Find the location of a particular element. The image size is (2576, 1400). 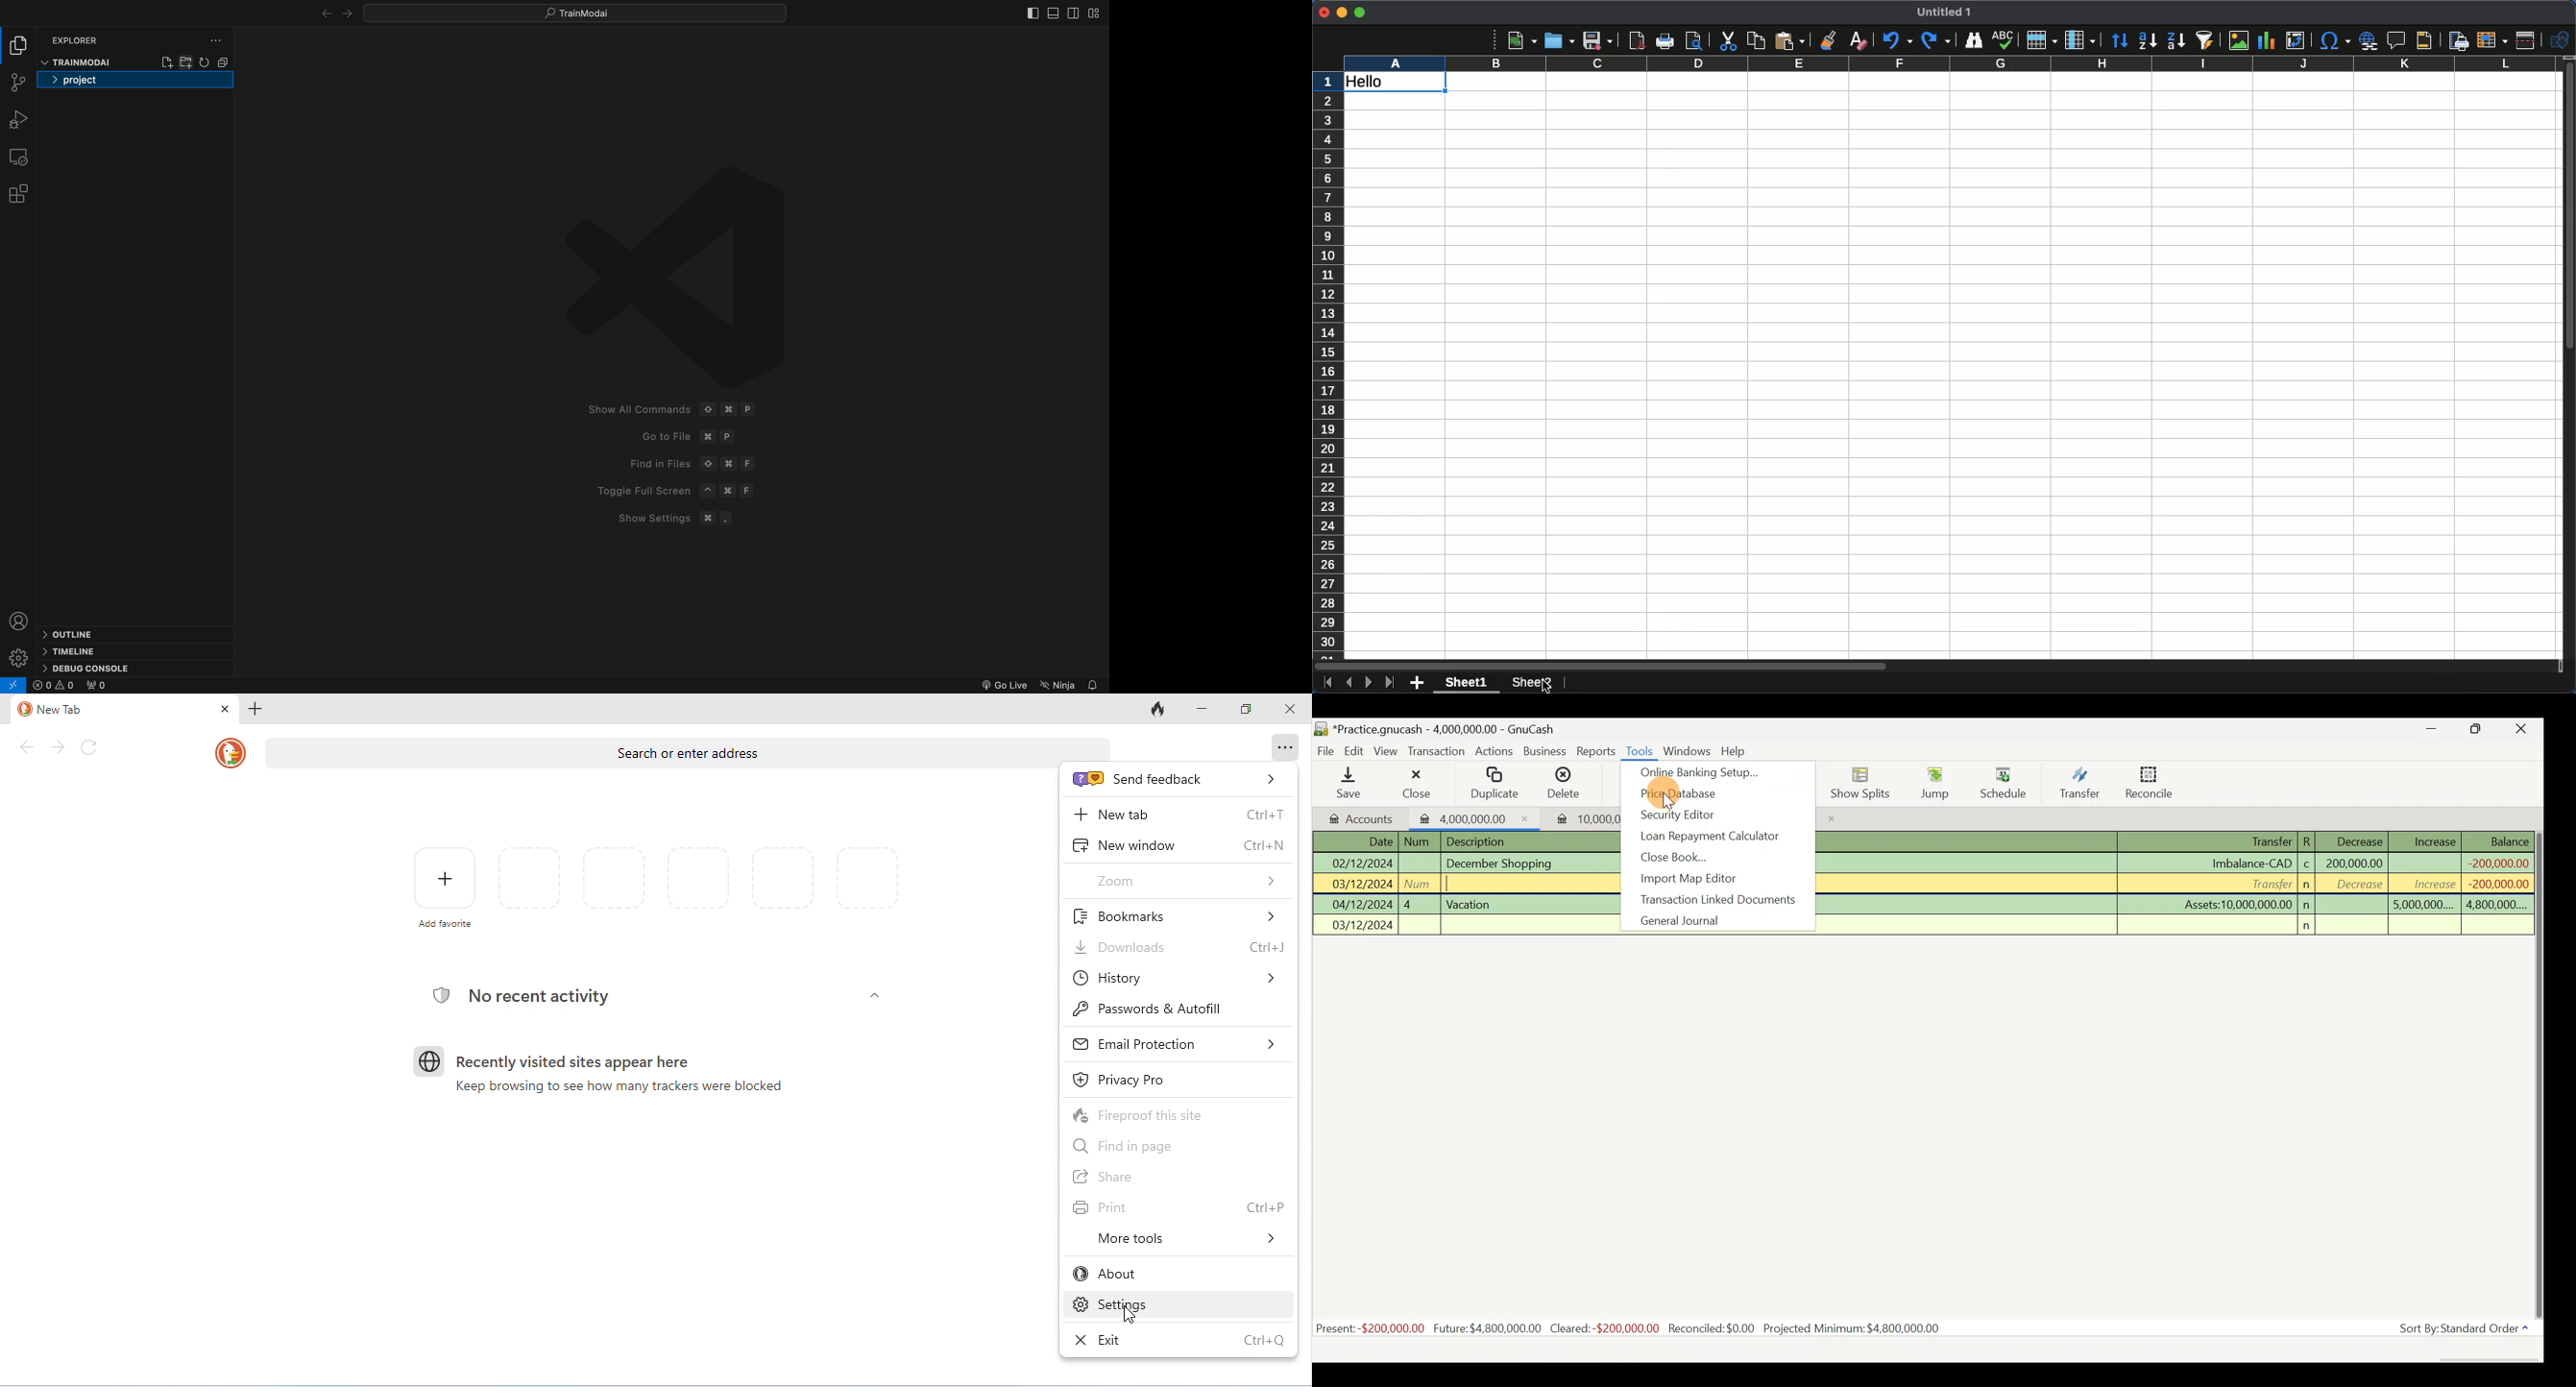

Duplicate is located at coordinates (1496, 783).